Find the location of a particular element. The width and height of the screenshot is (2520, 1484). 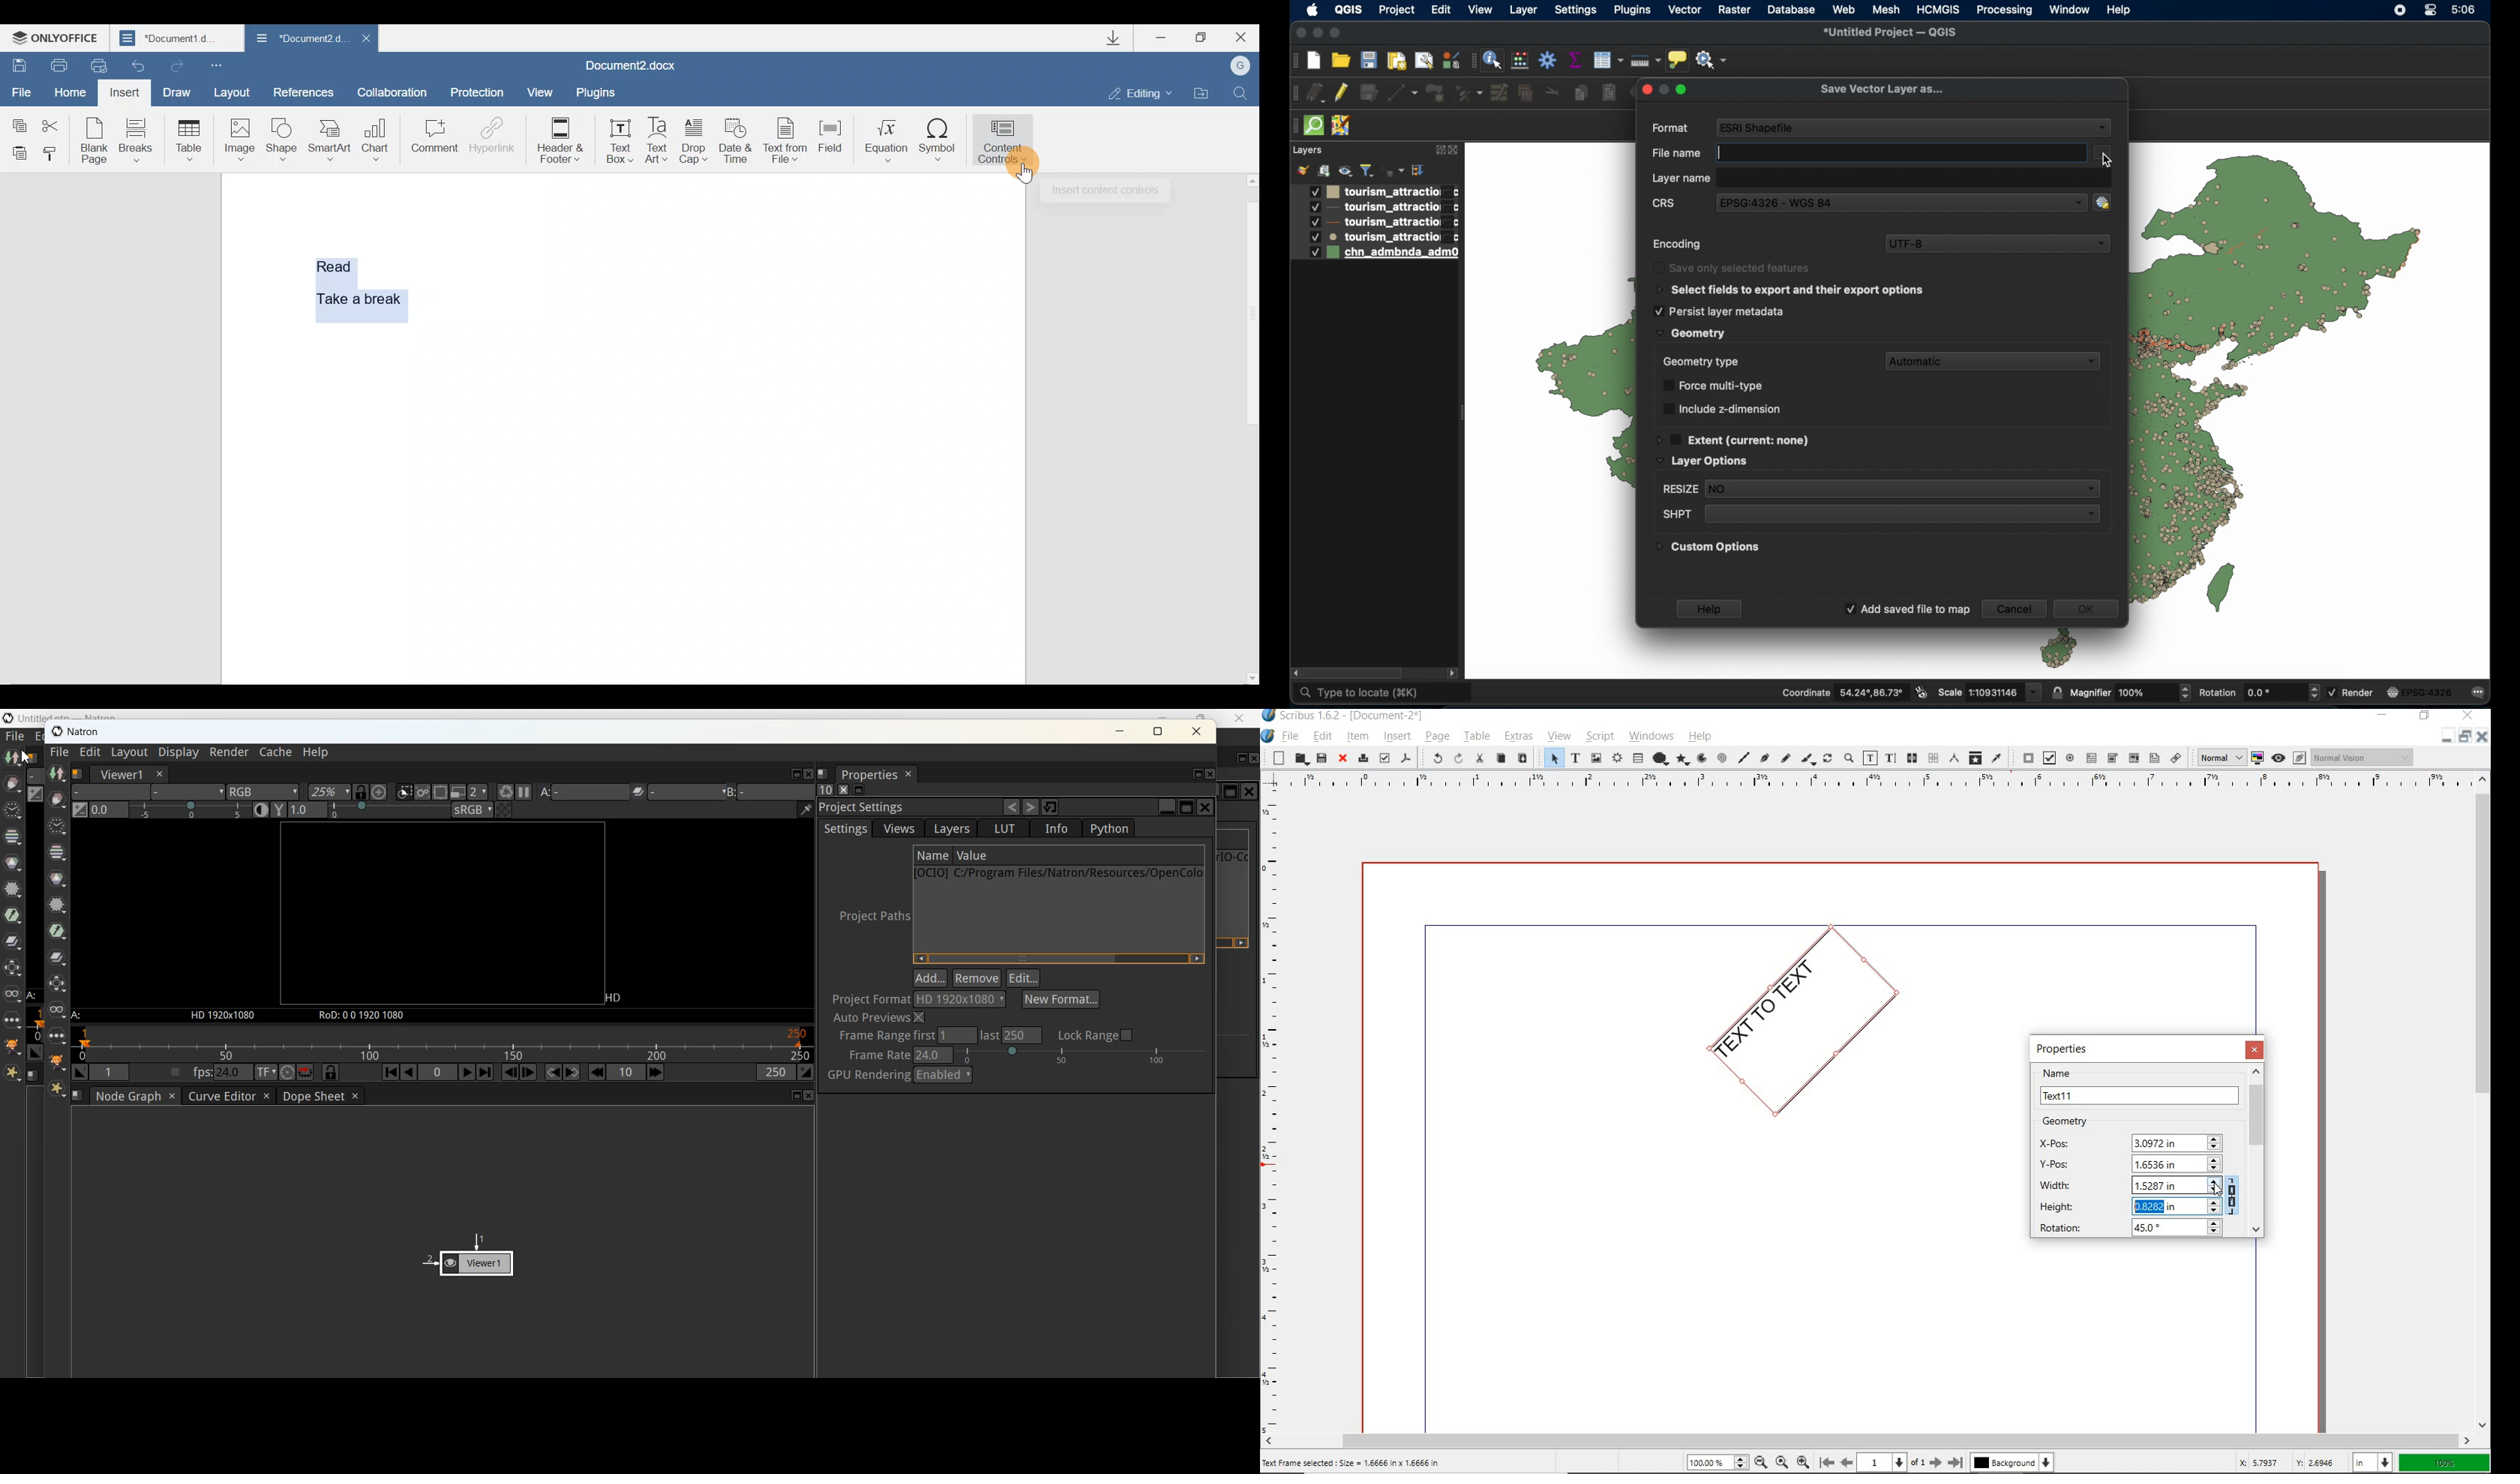

Table is located at coordinates (186, 138).